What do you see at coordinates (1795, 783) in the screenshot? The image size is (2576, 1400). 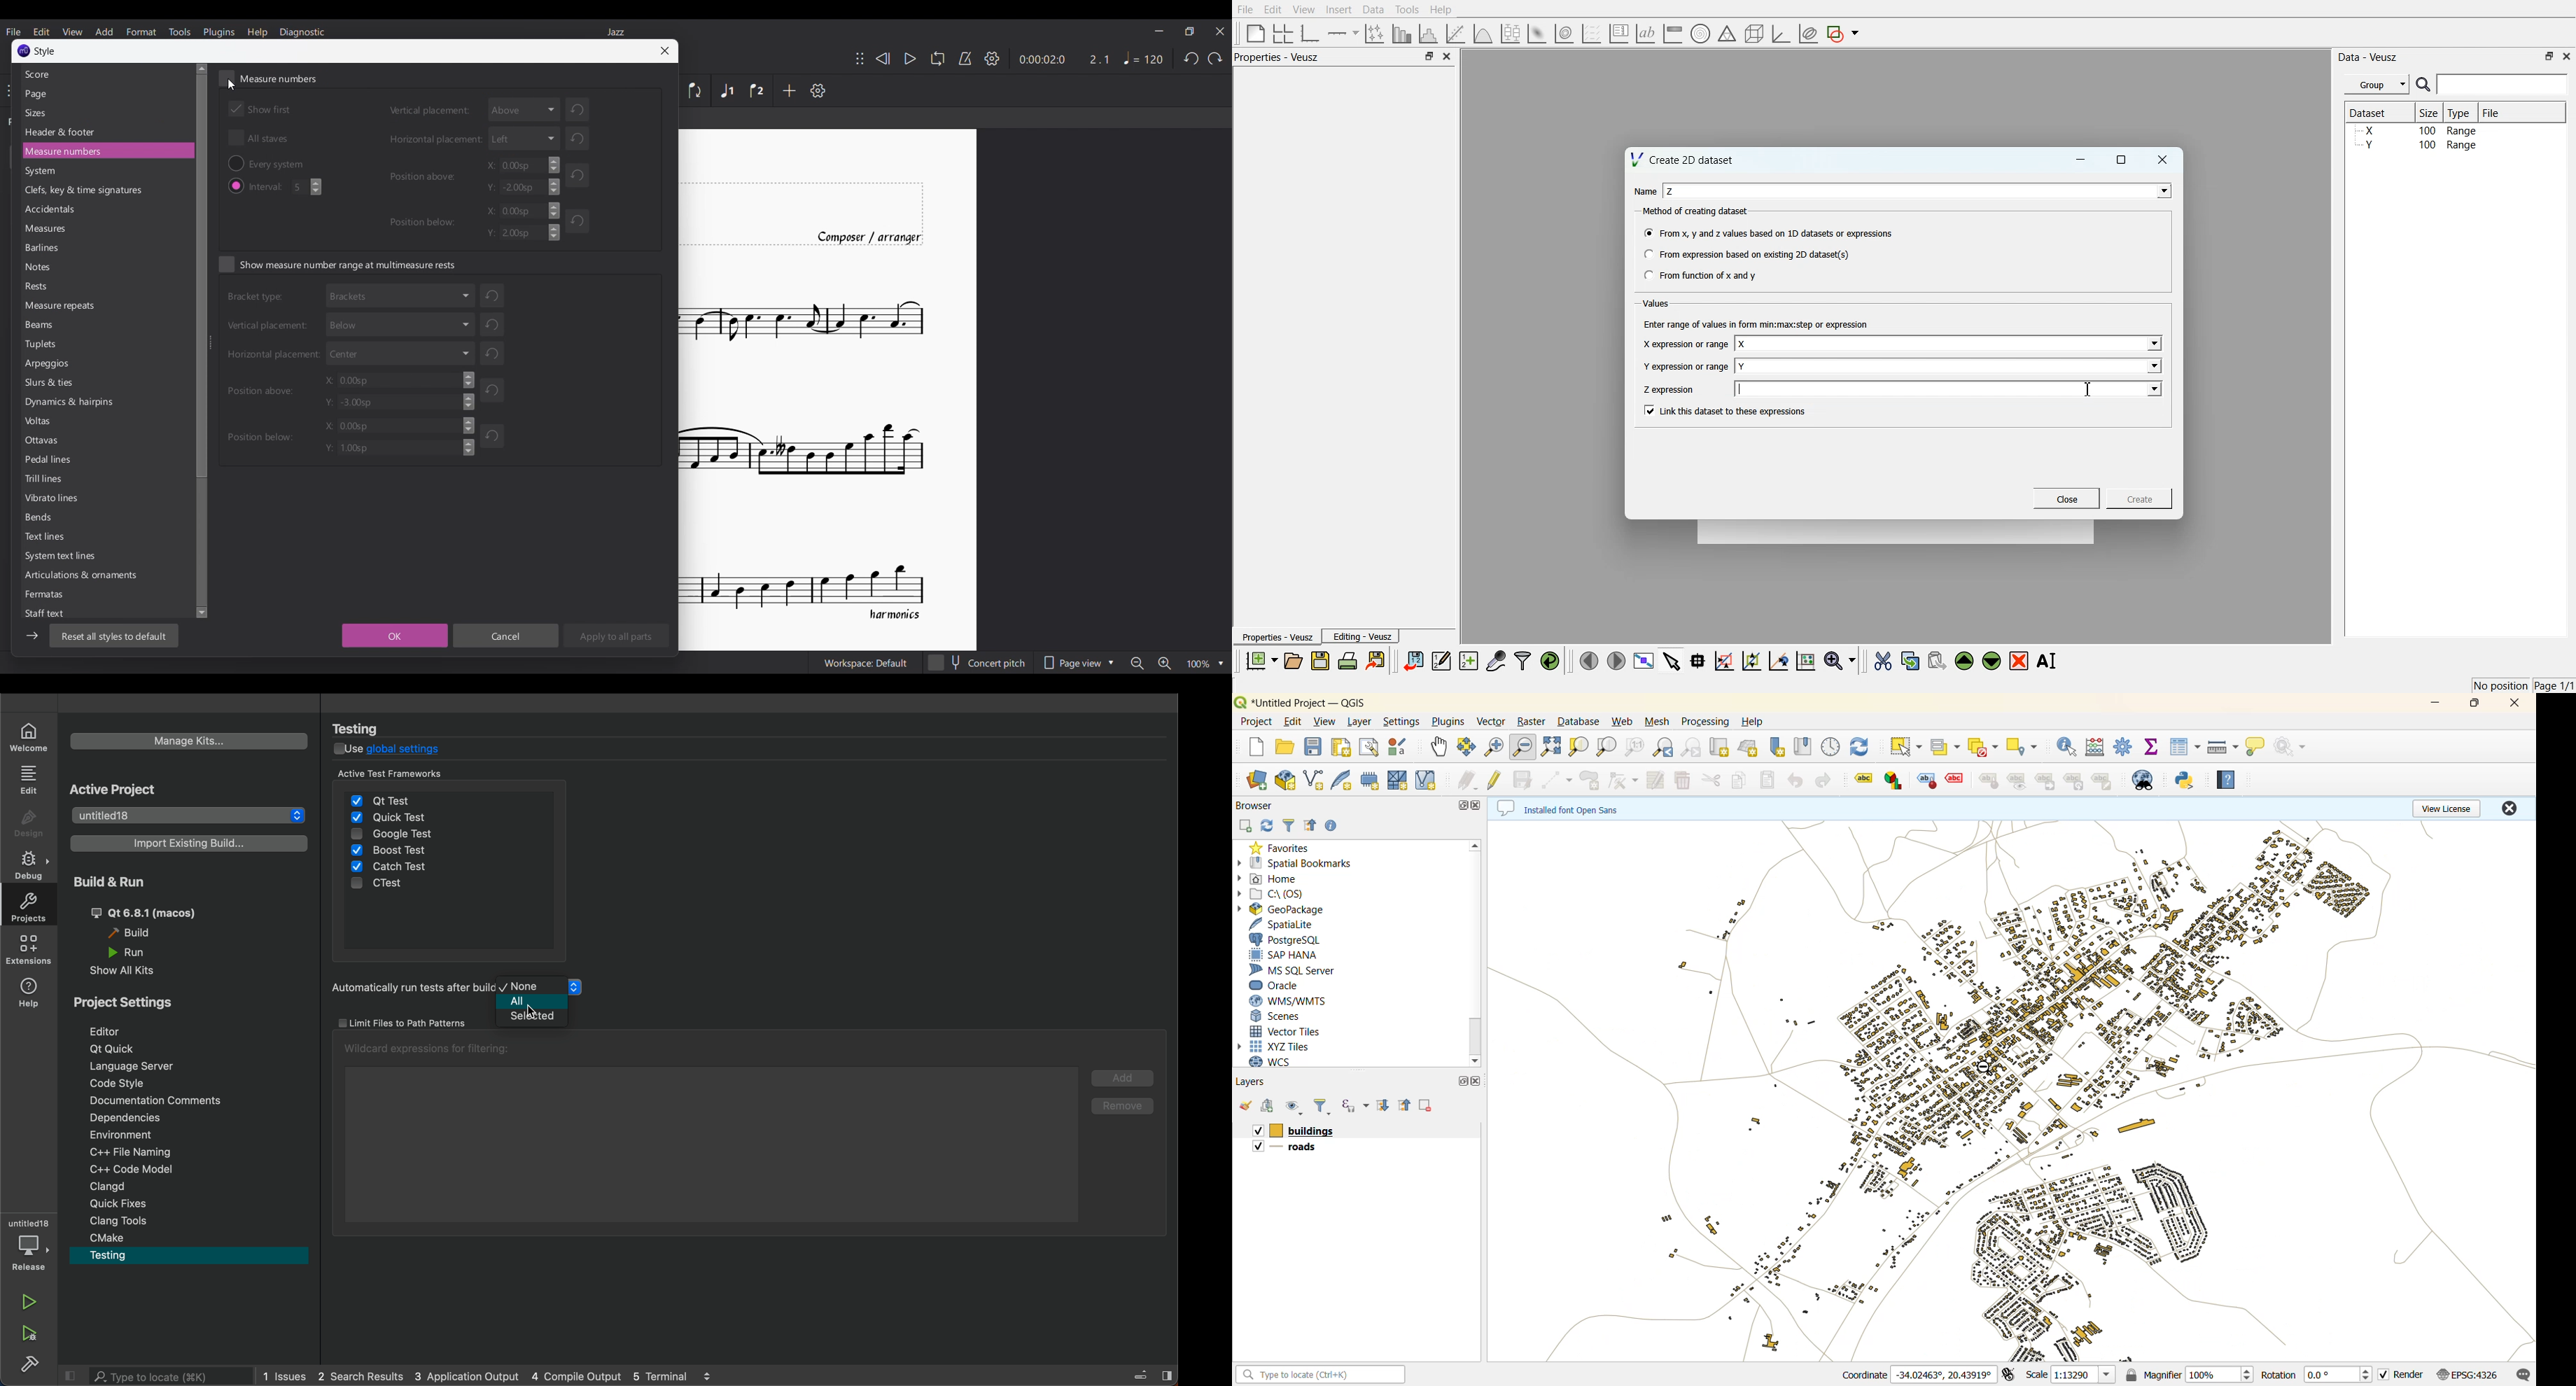 I see `undo` at bounding box center [1795, 783].